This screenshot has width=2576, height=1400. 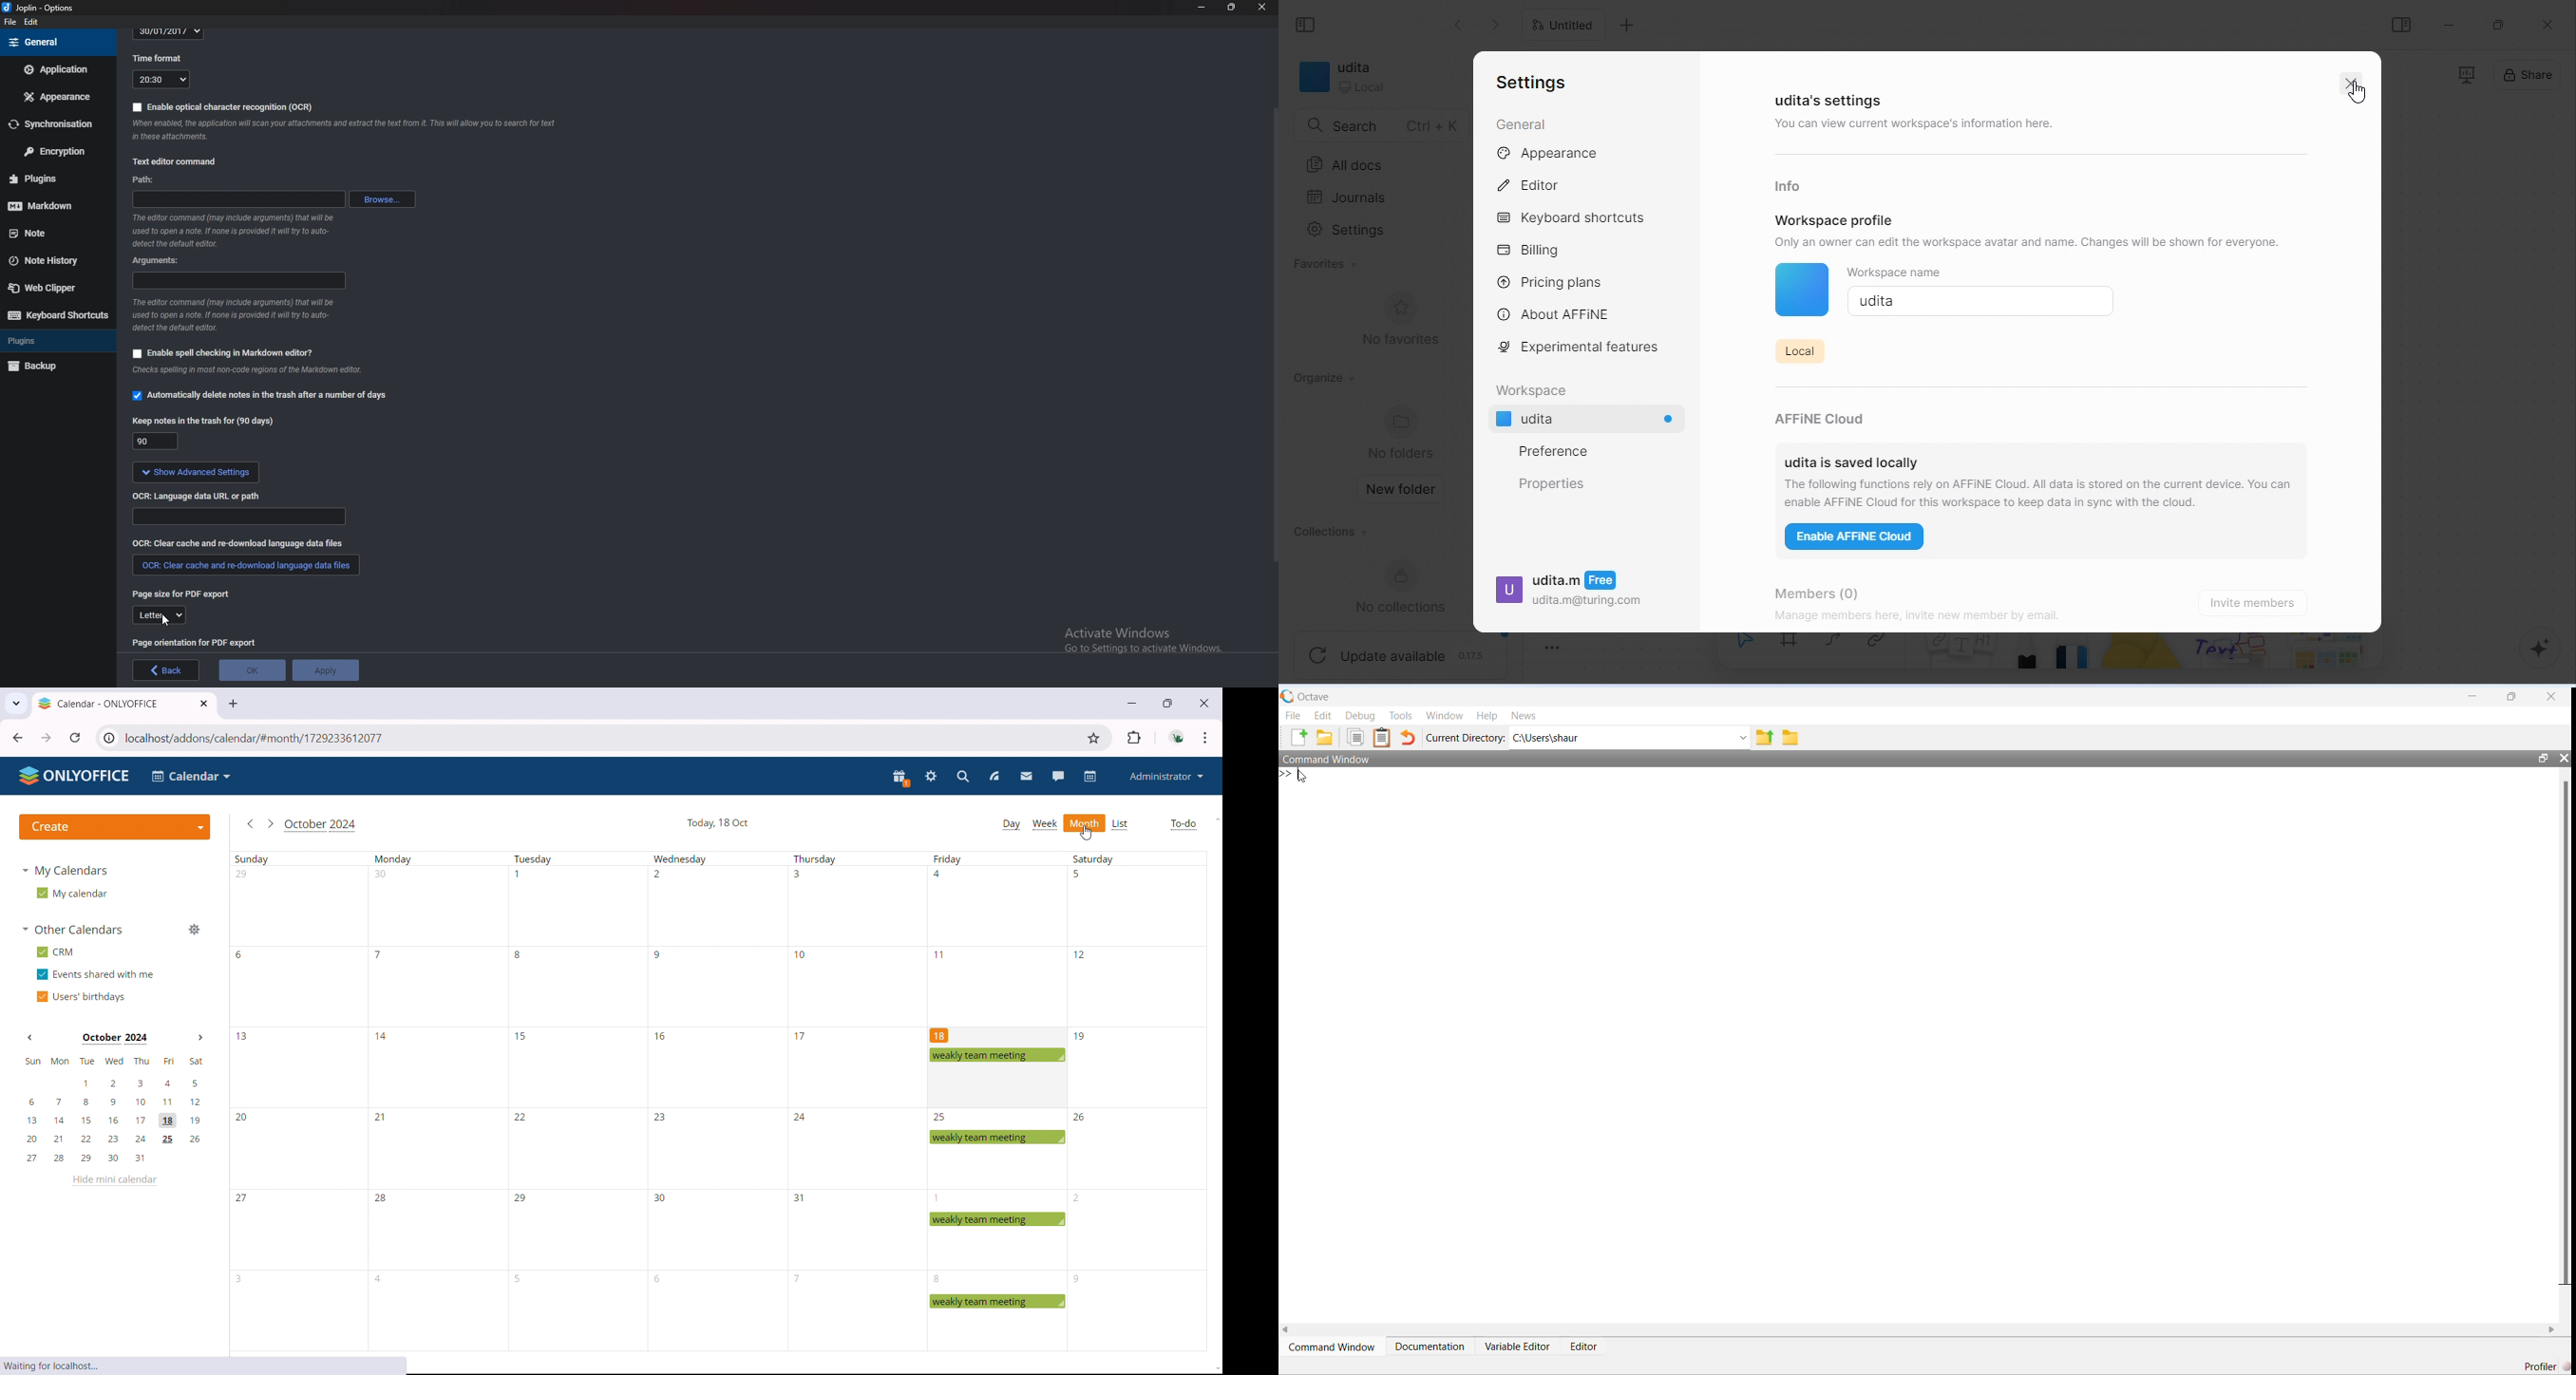 I want to click on others, so click(x=2235, y=653).